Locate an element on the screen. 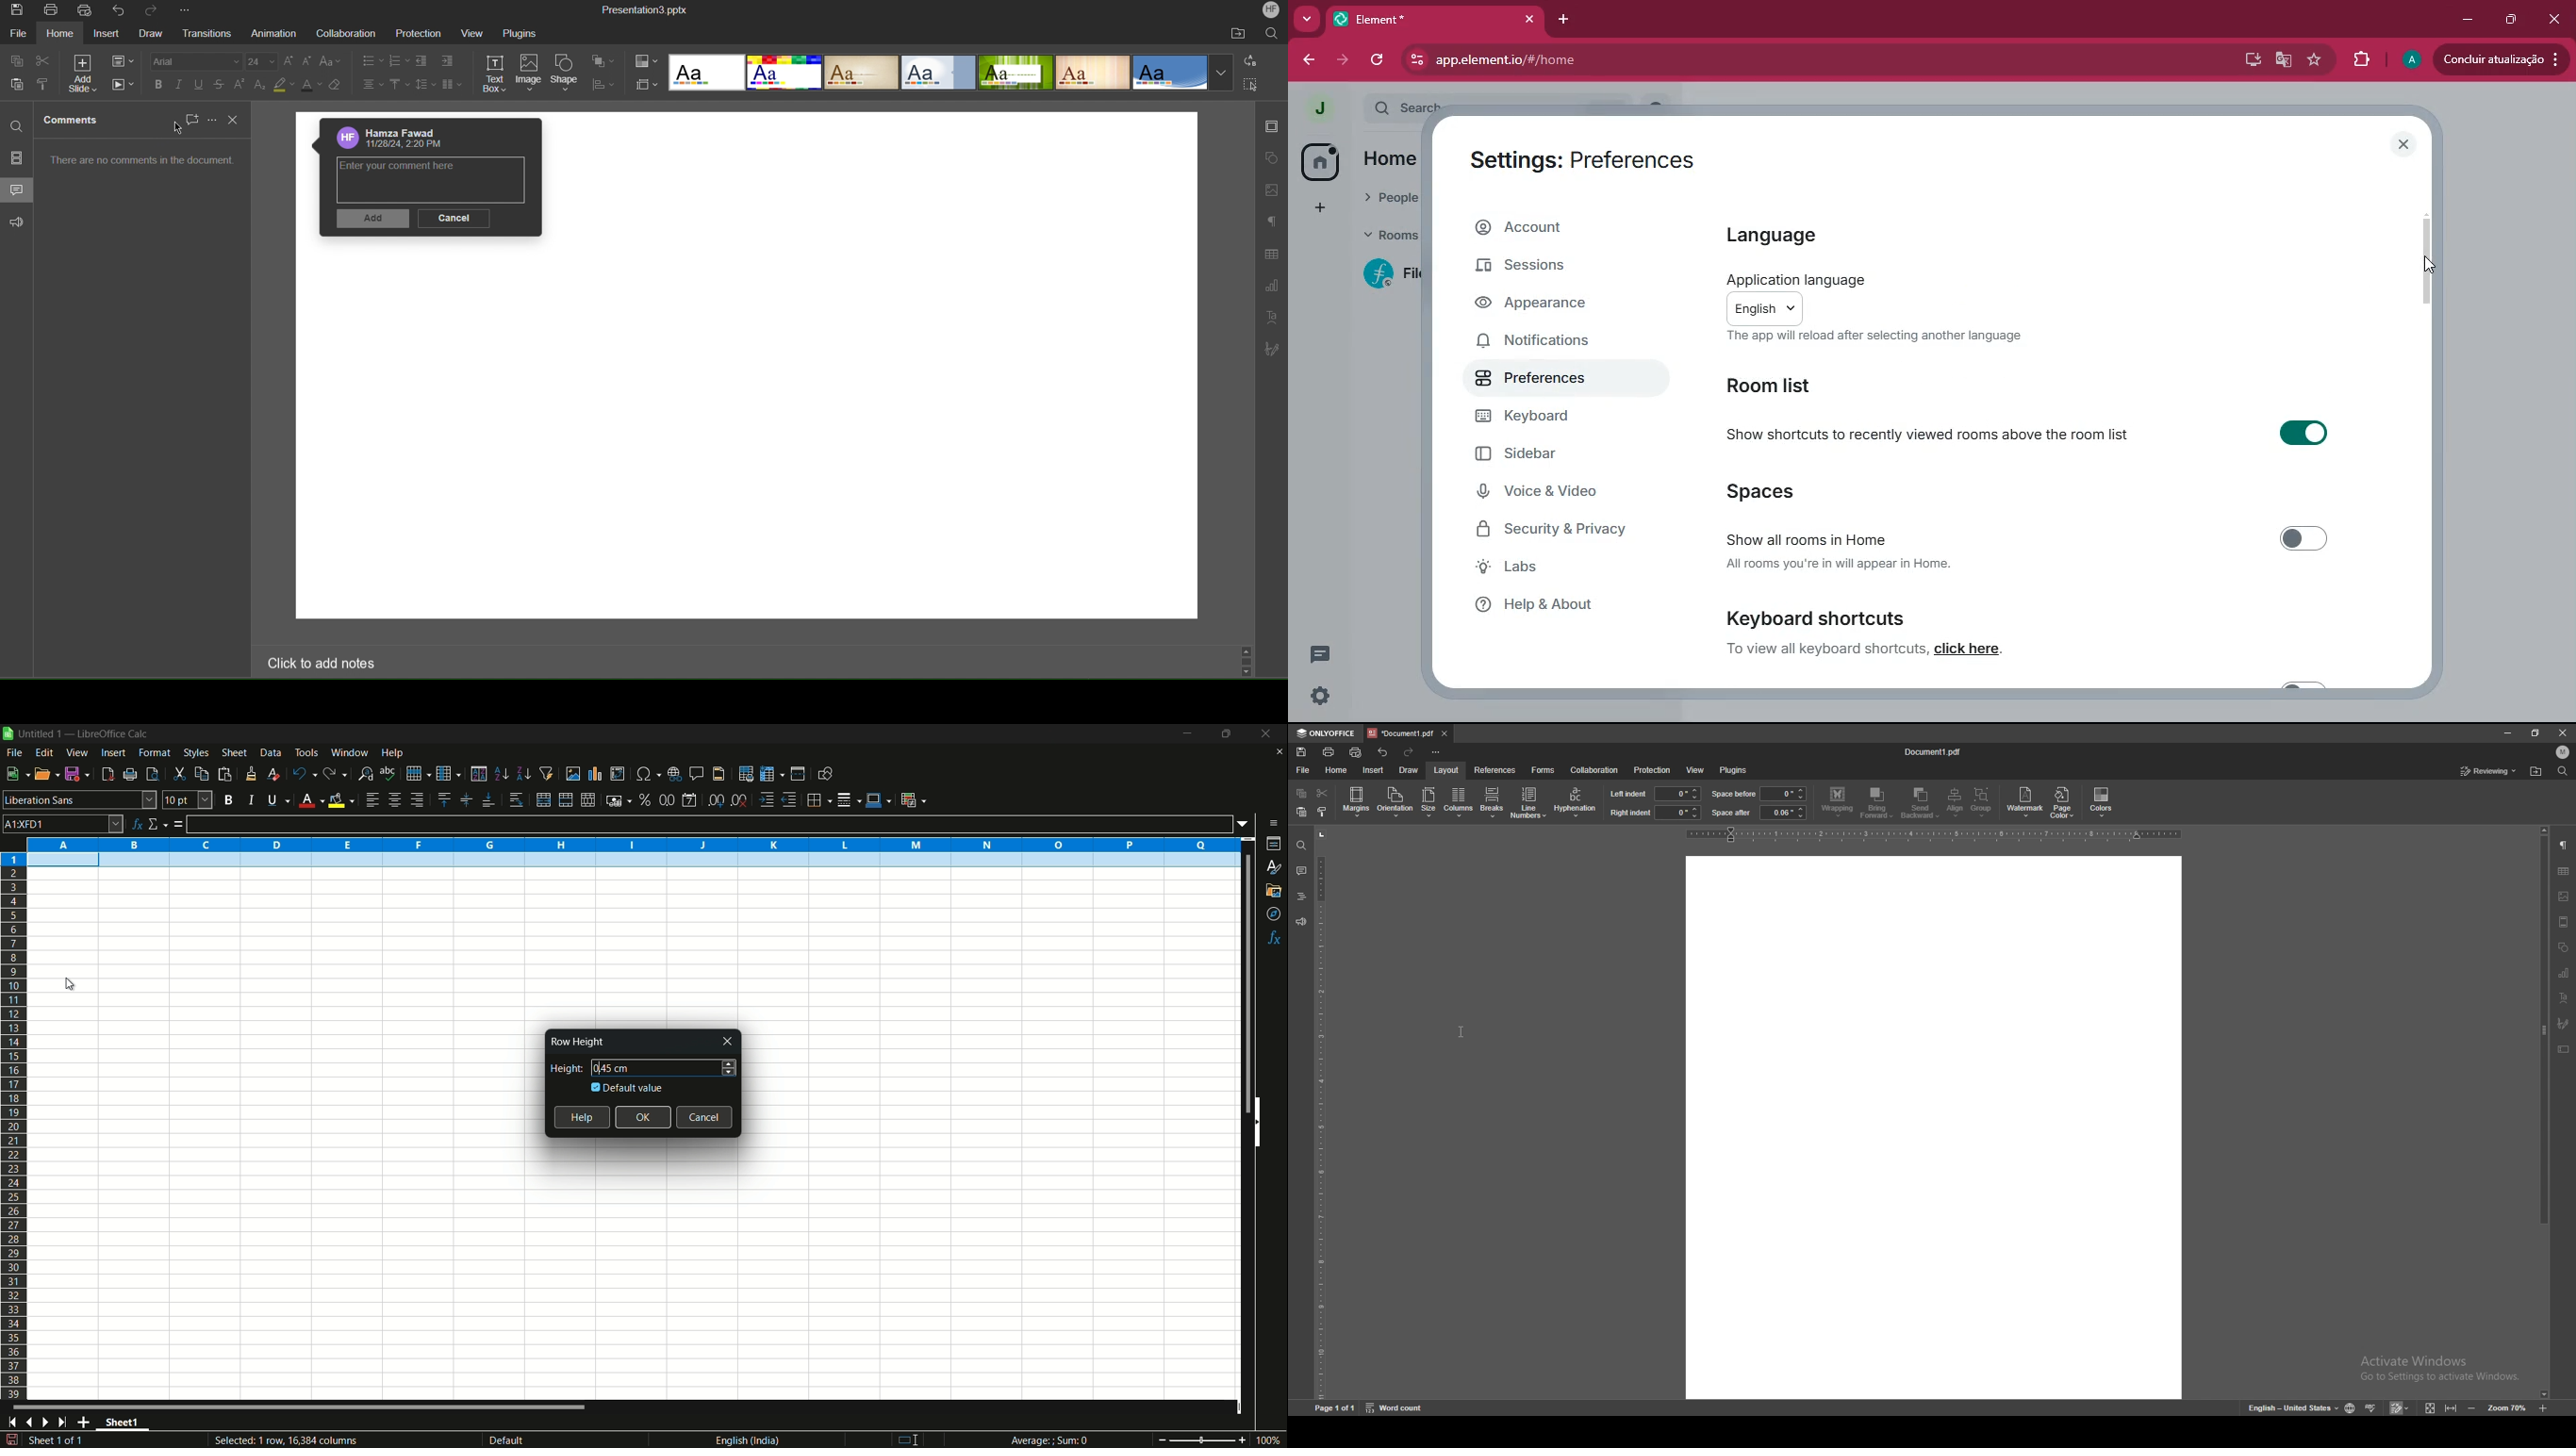  Colors is located at coordinates (646, 61).